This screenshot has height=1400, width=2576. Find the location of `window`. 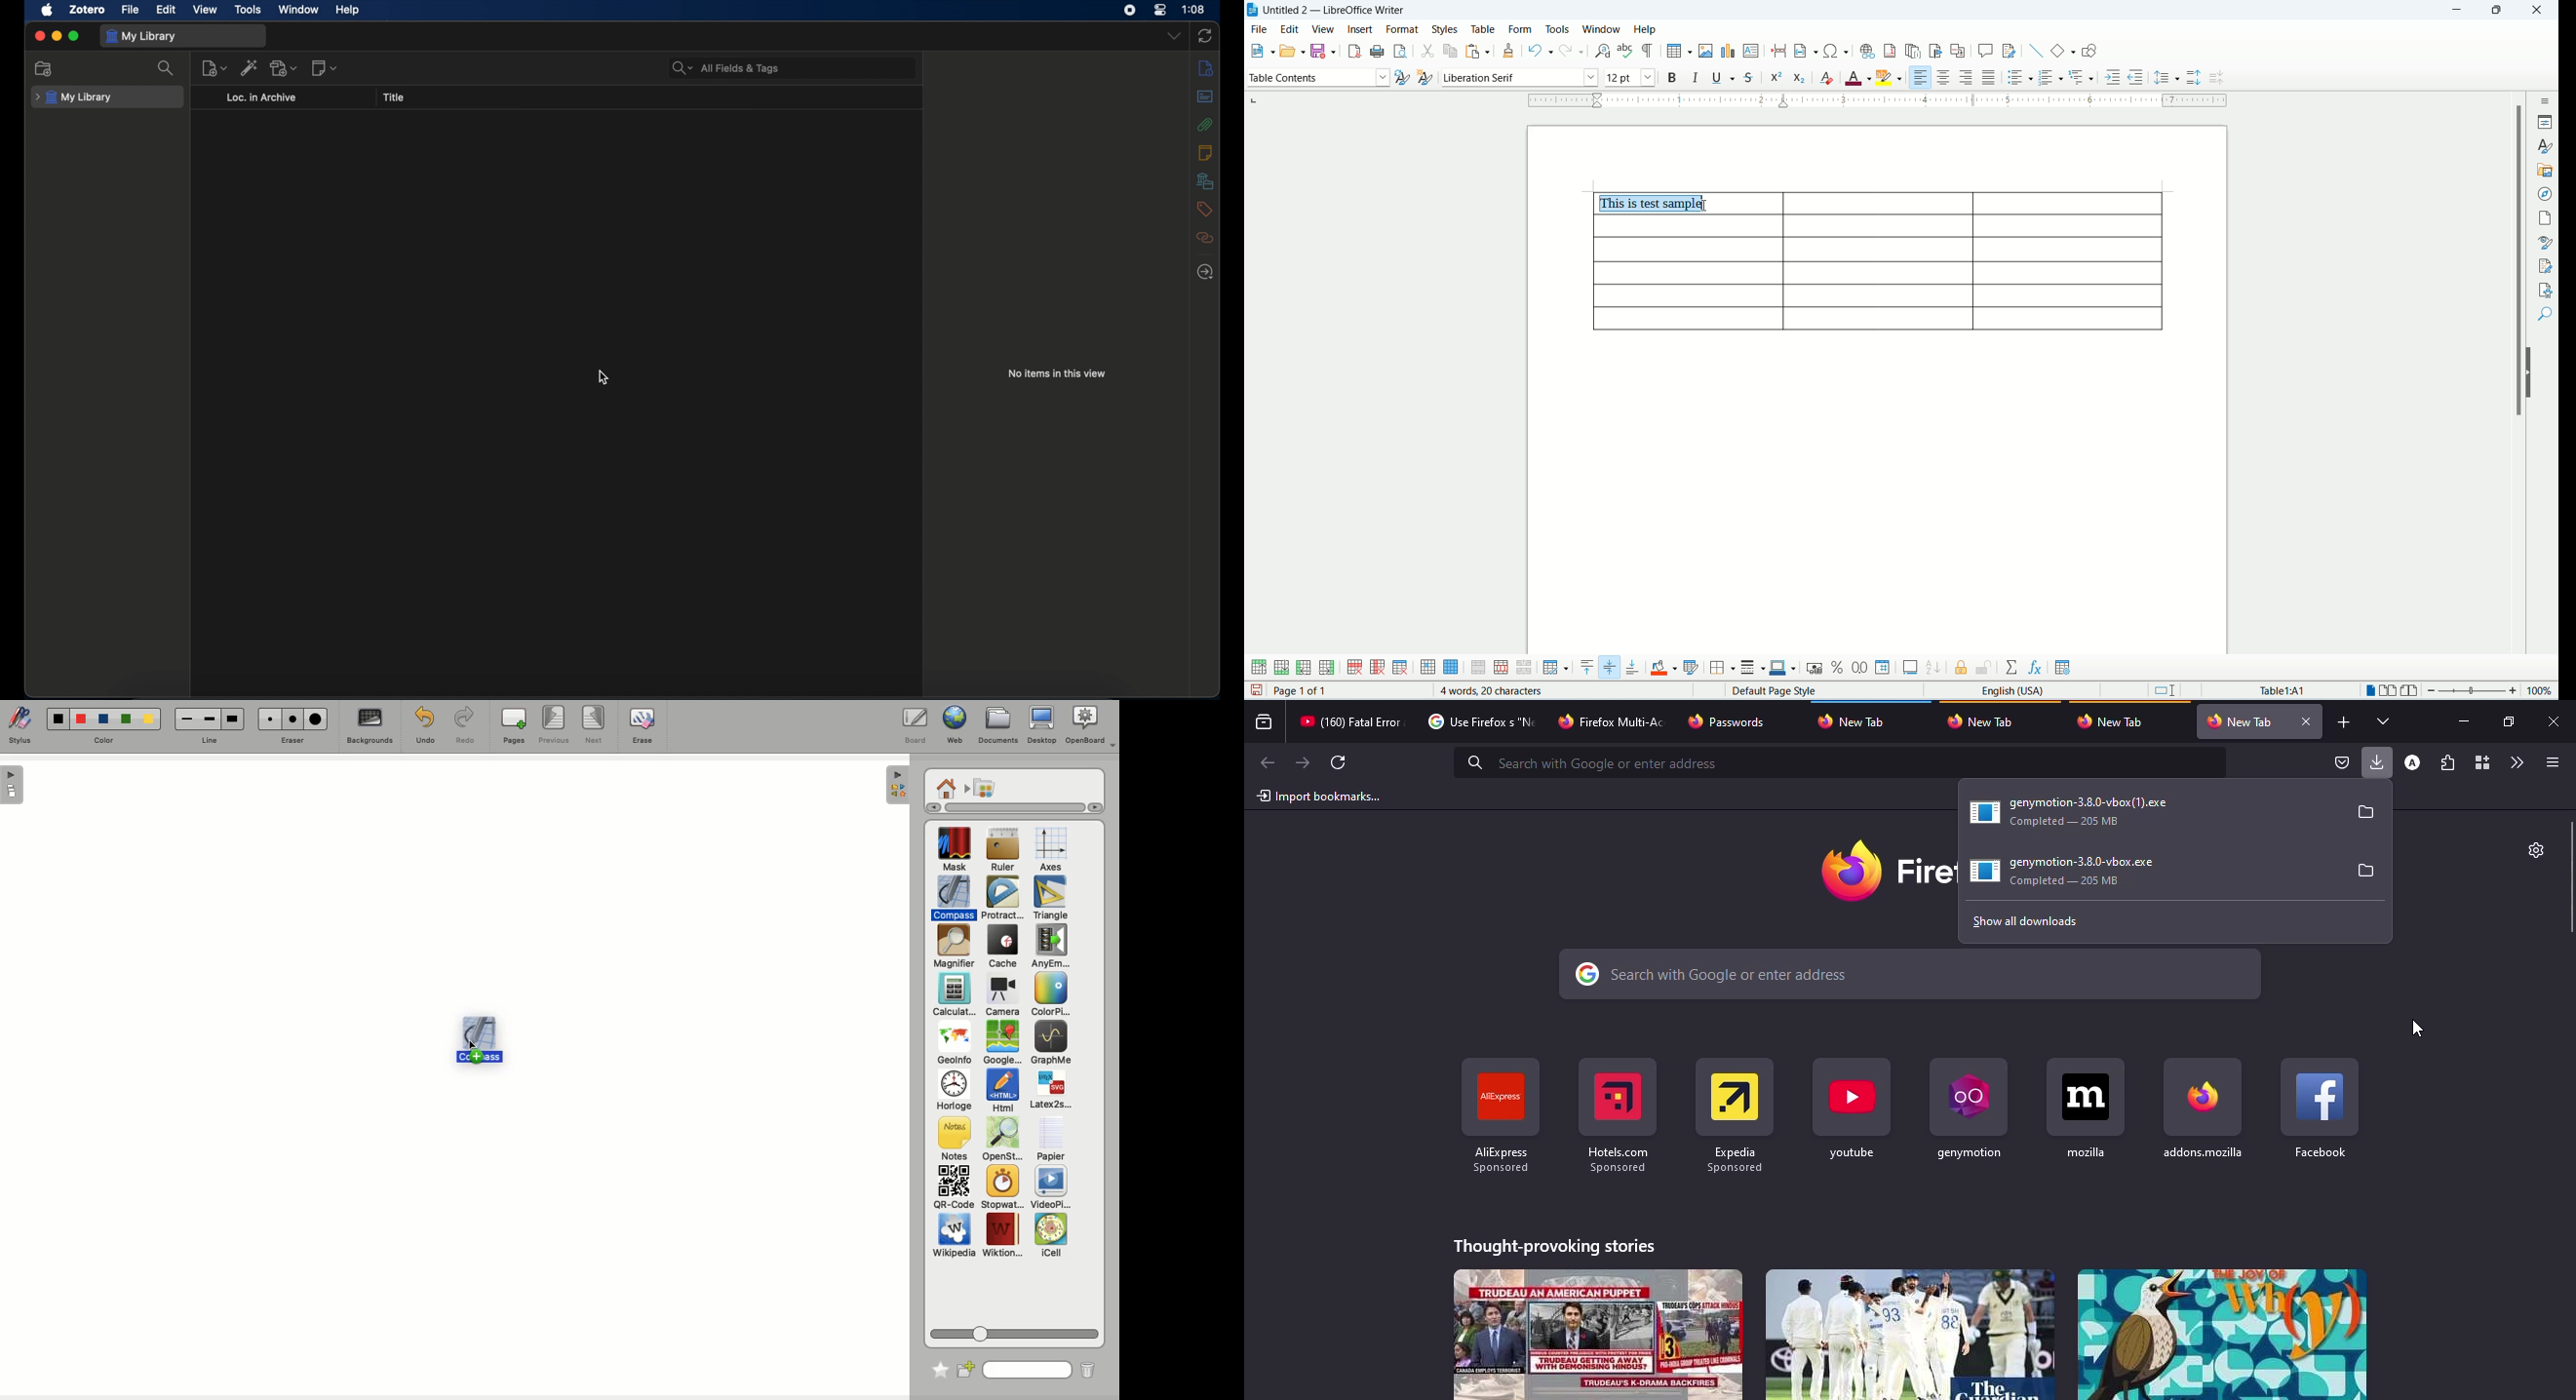

window is located at coordinates (300, 9).